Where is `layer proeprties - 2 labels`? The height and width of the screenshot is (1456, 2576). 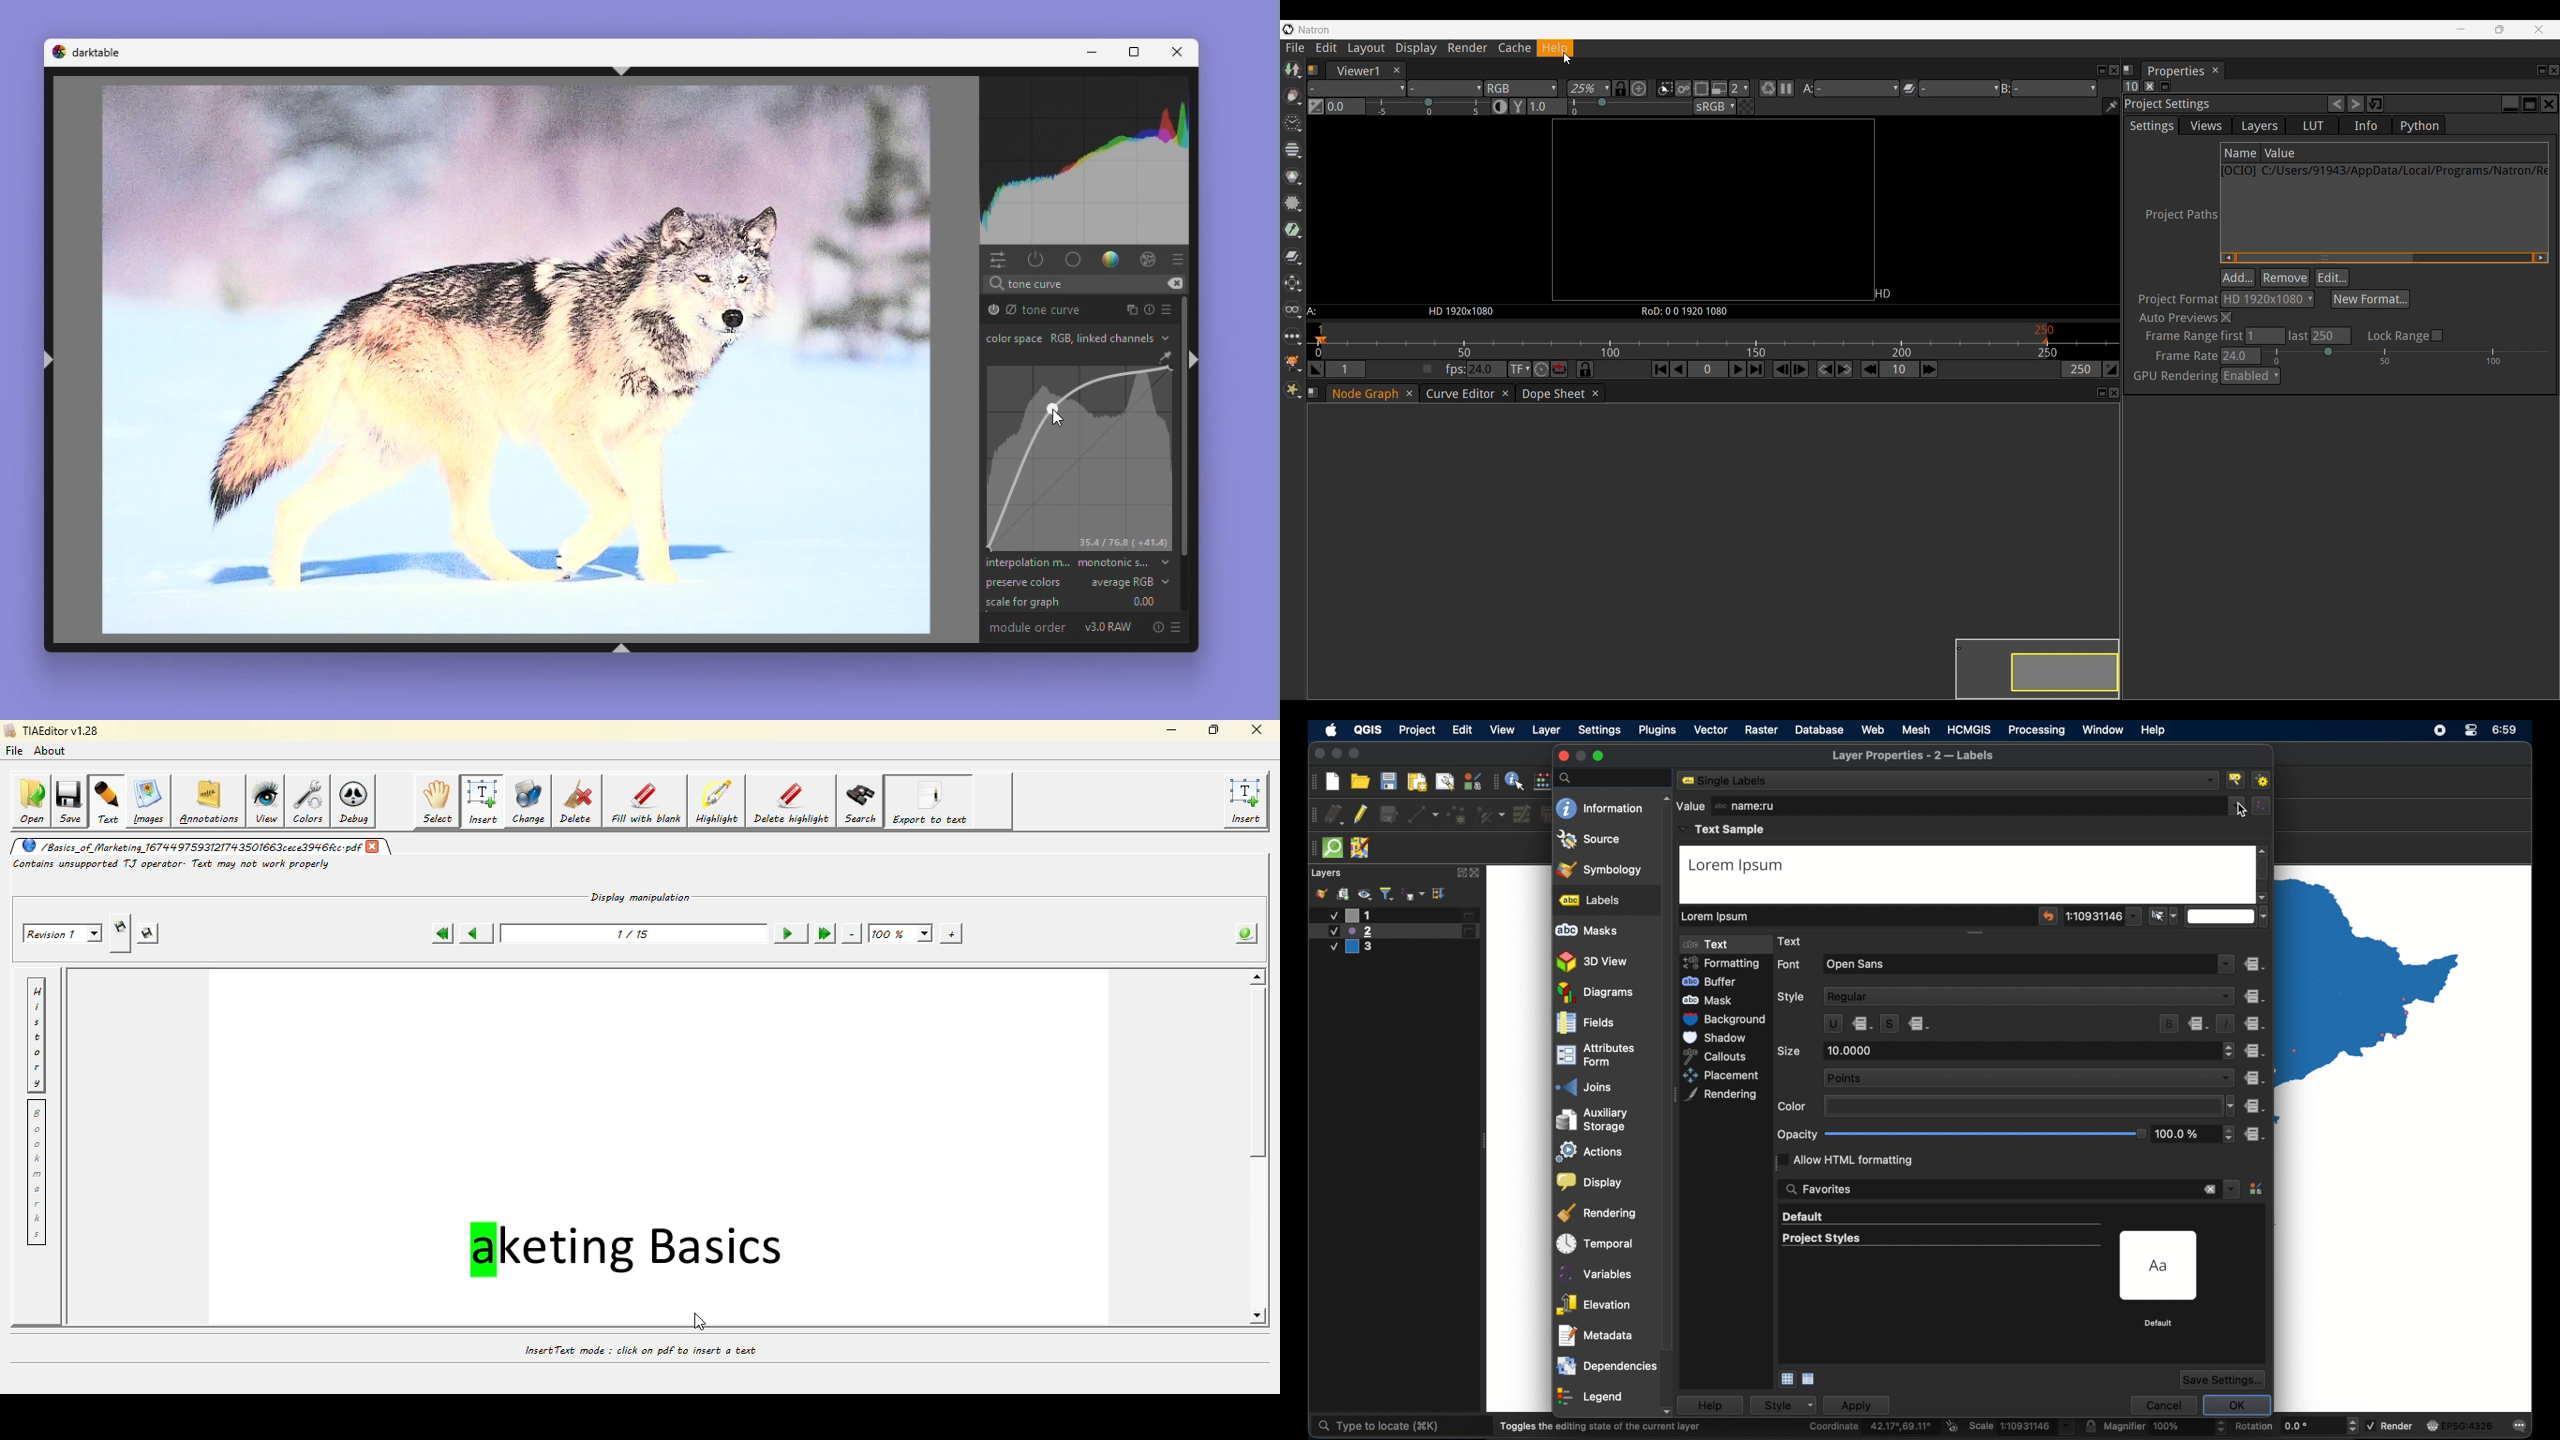 layer proeprties - 2 labels is located at coordinates (1913, 756).